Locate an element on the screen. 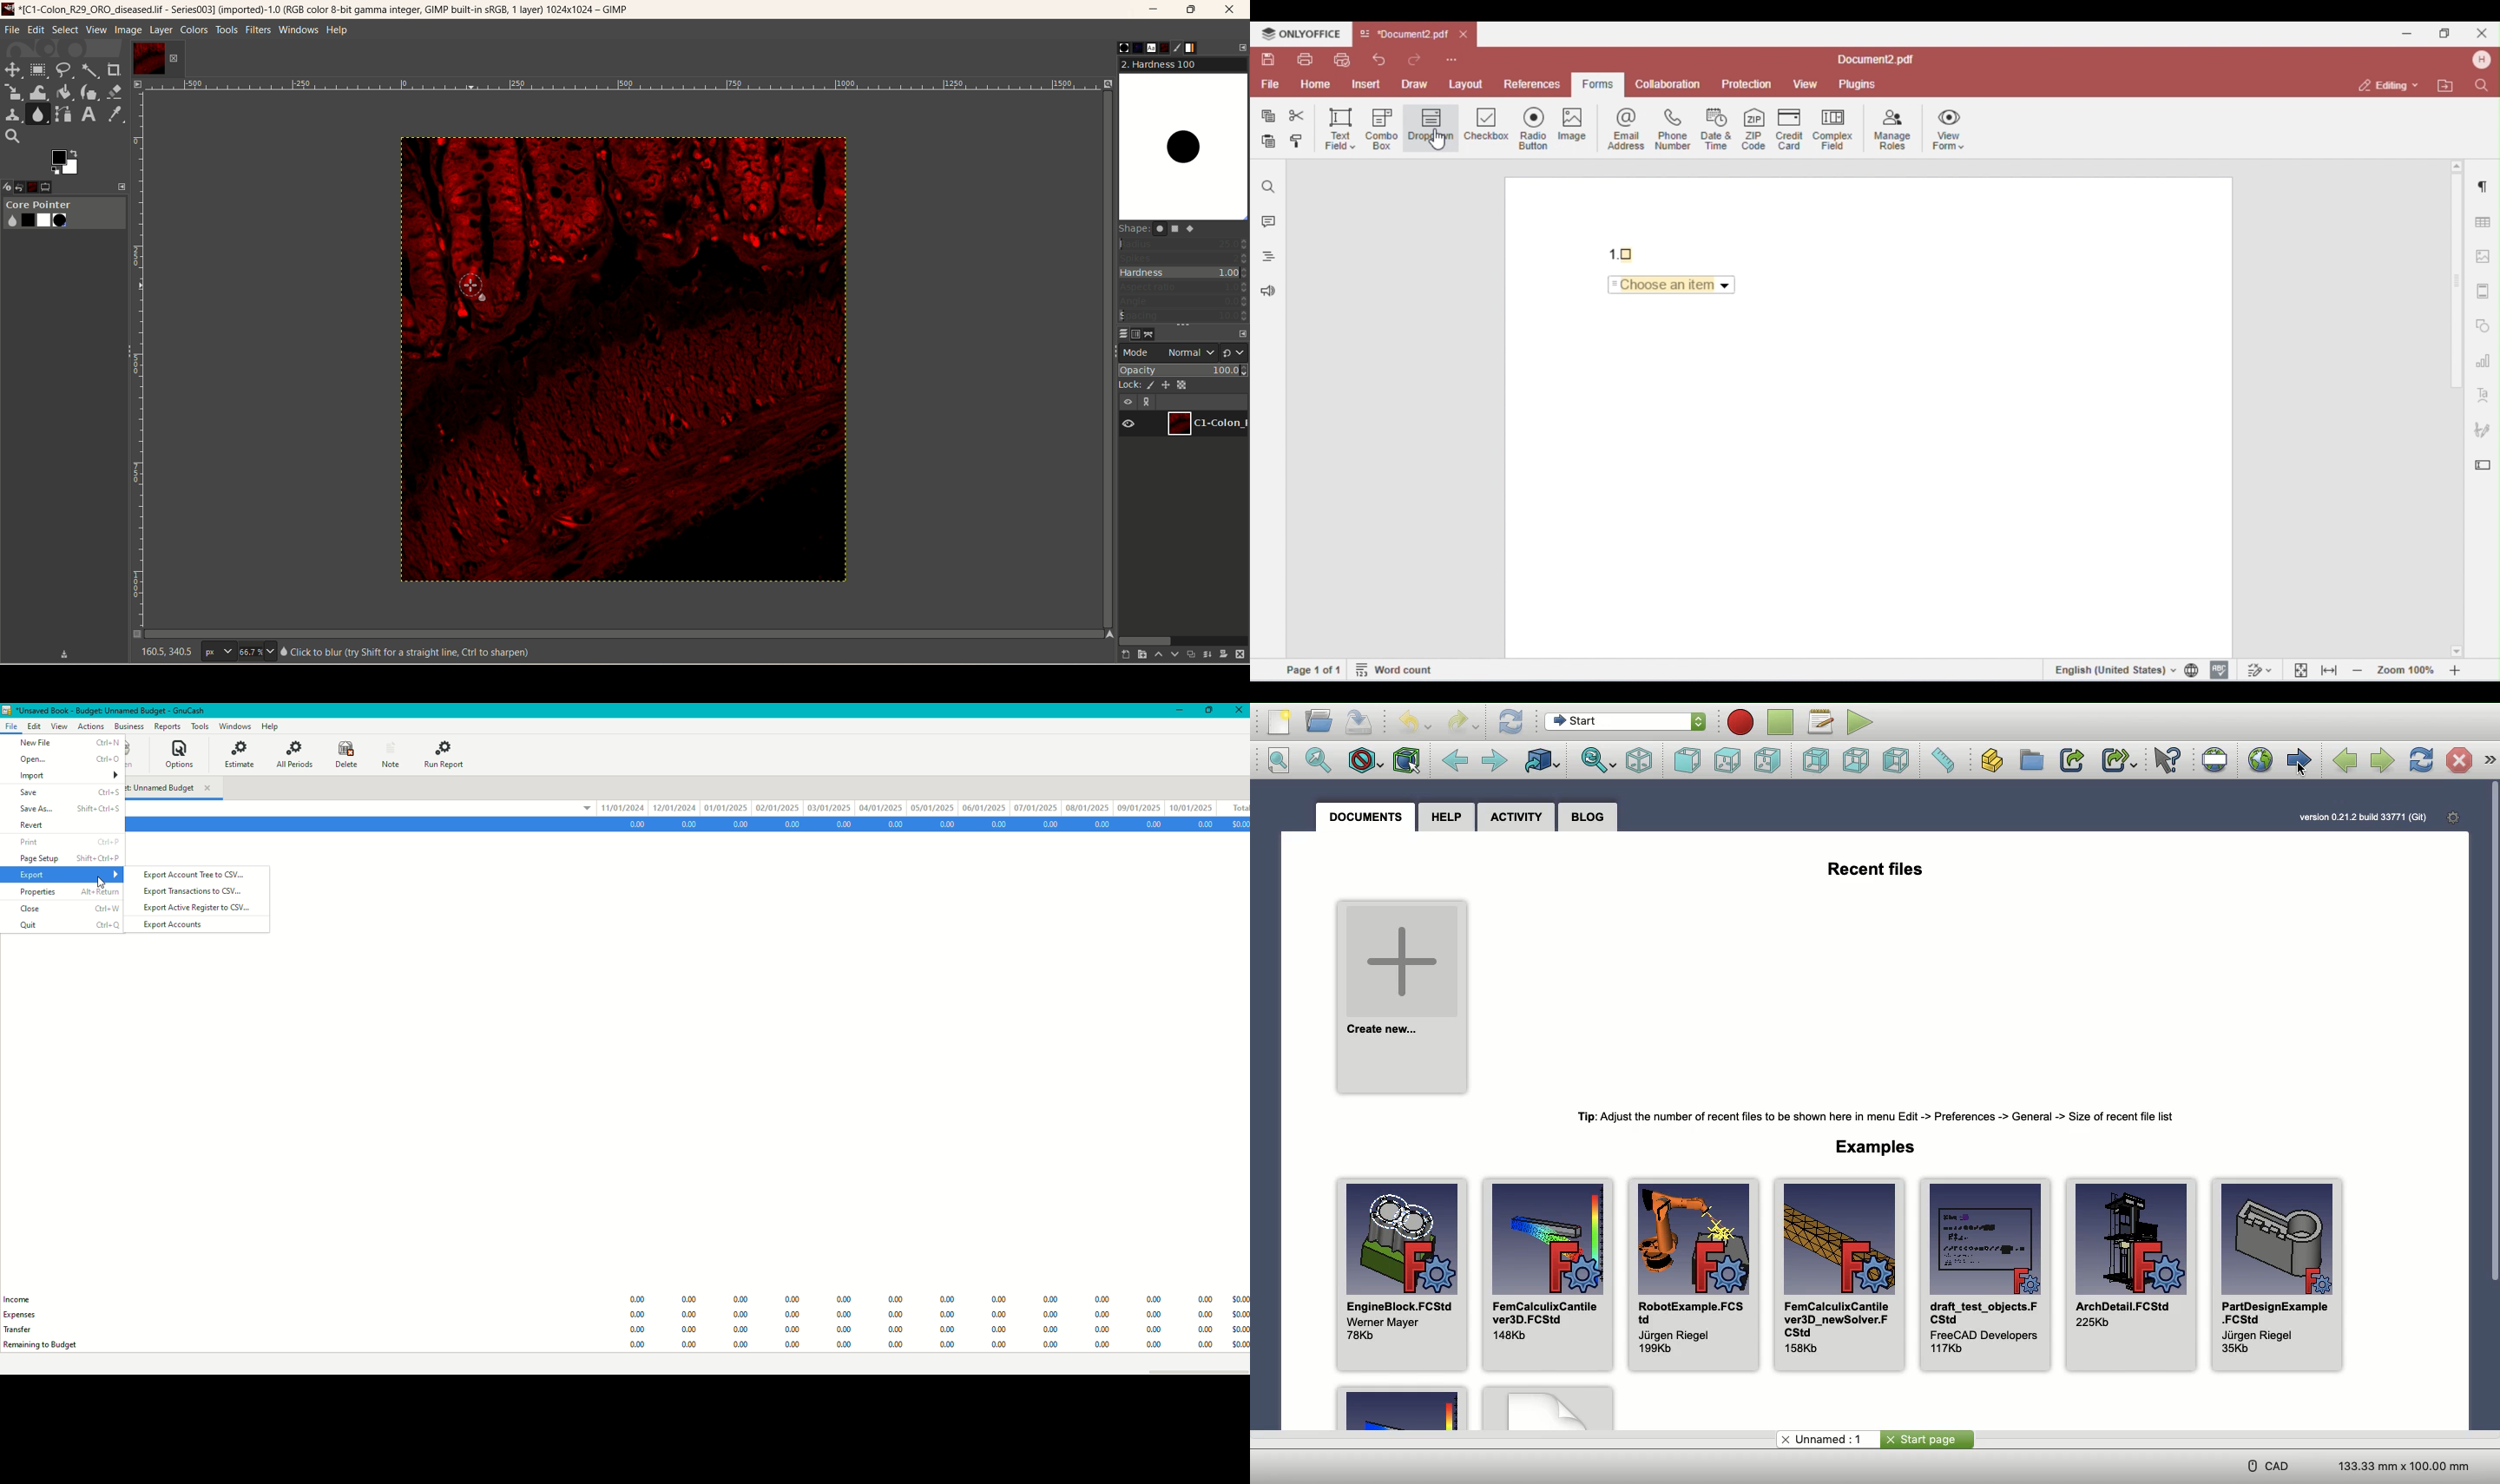 This screenshot has height=1484, width=2520. Tip is located at coordinates (1871, 1114).